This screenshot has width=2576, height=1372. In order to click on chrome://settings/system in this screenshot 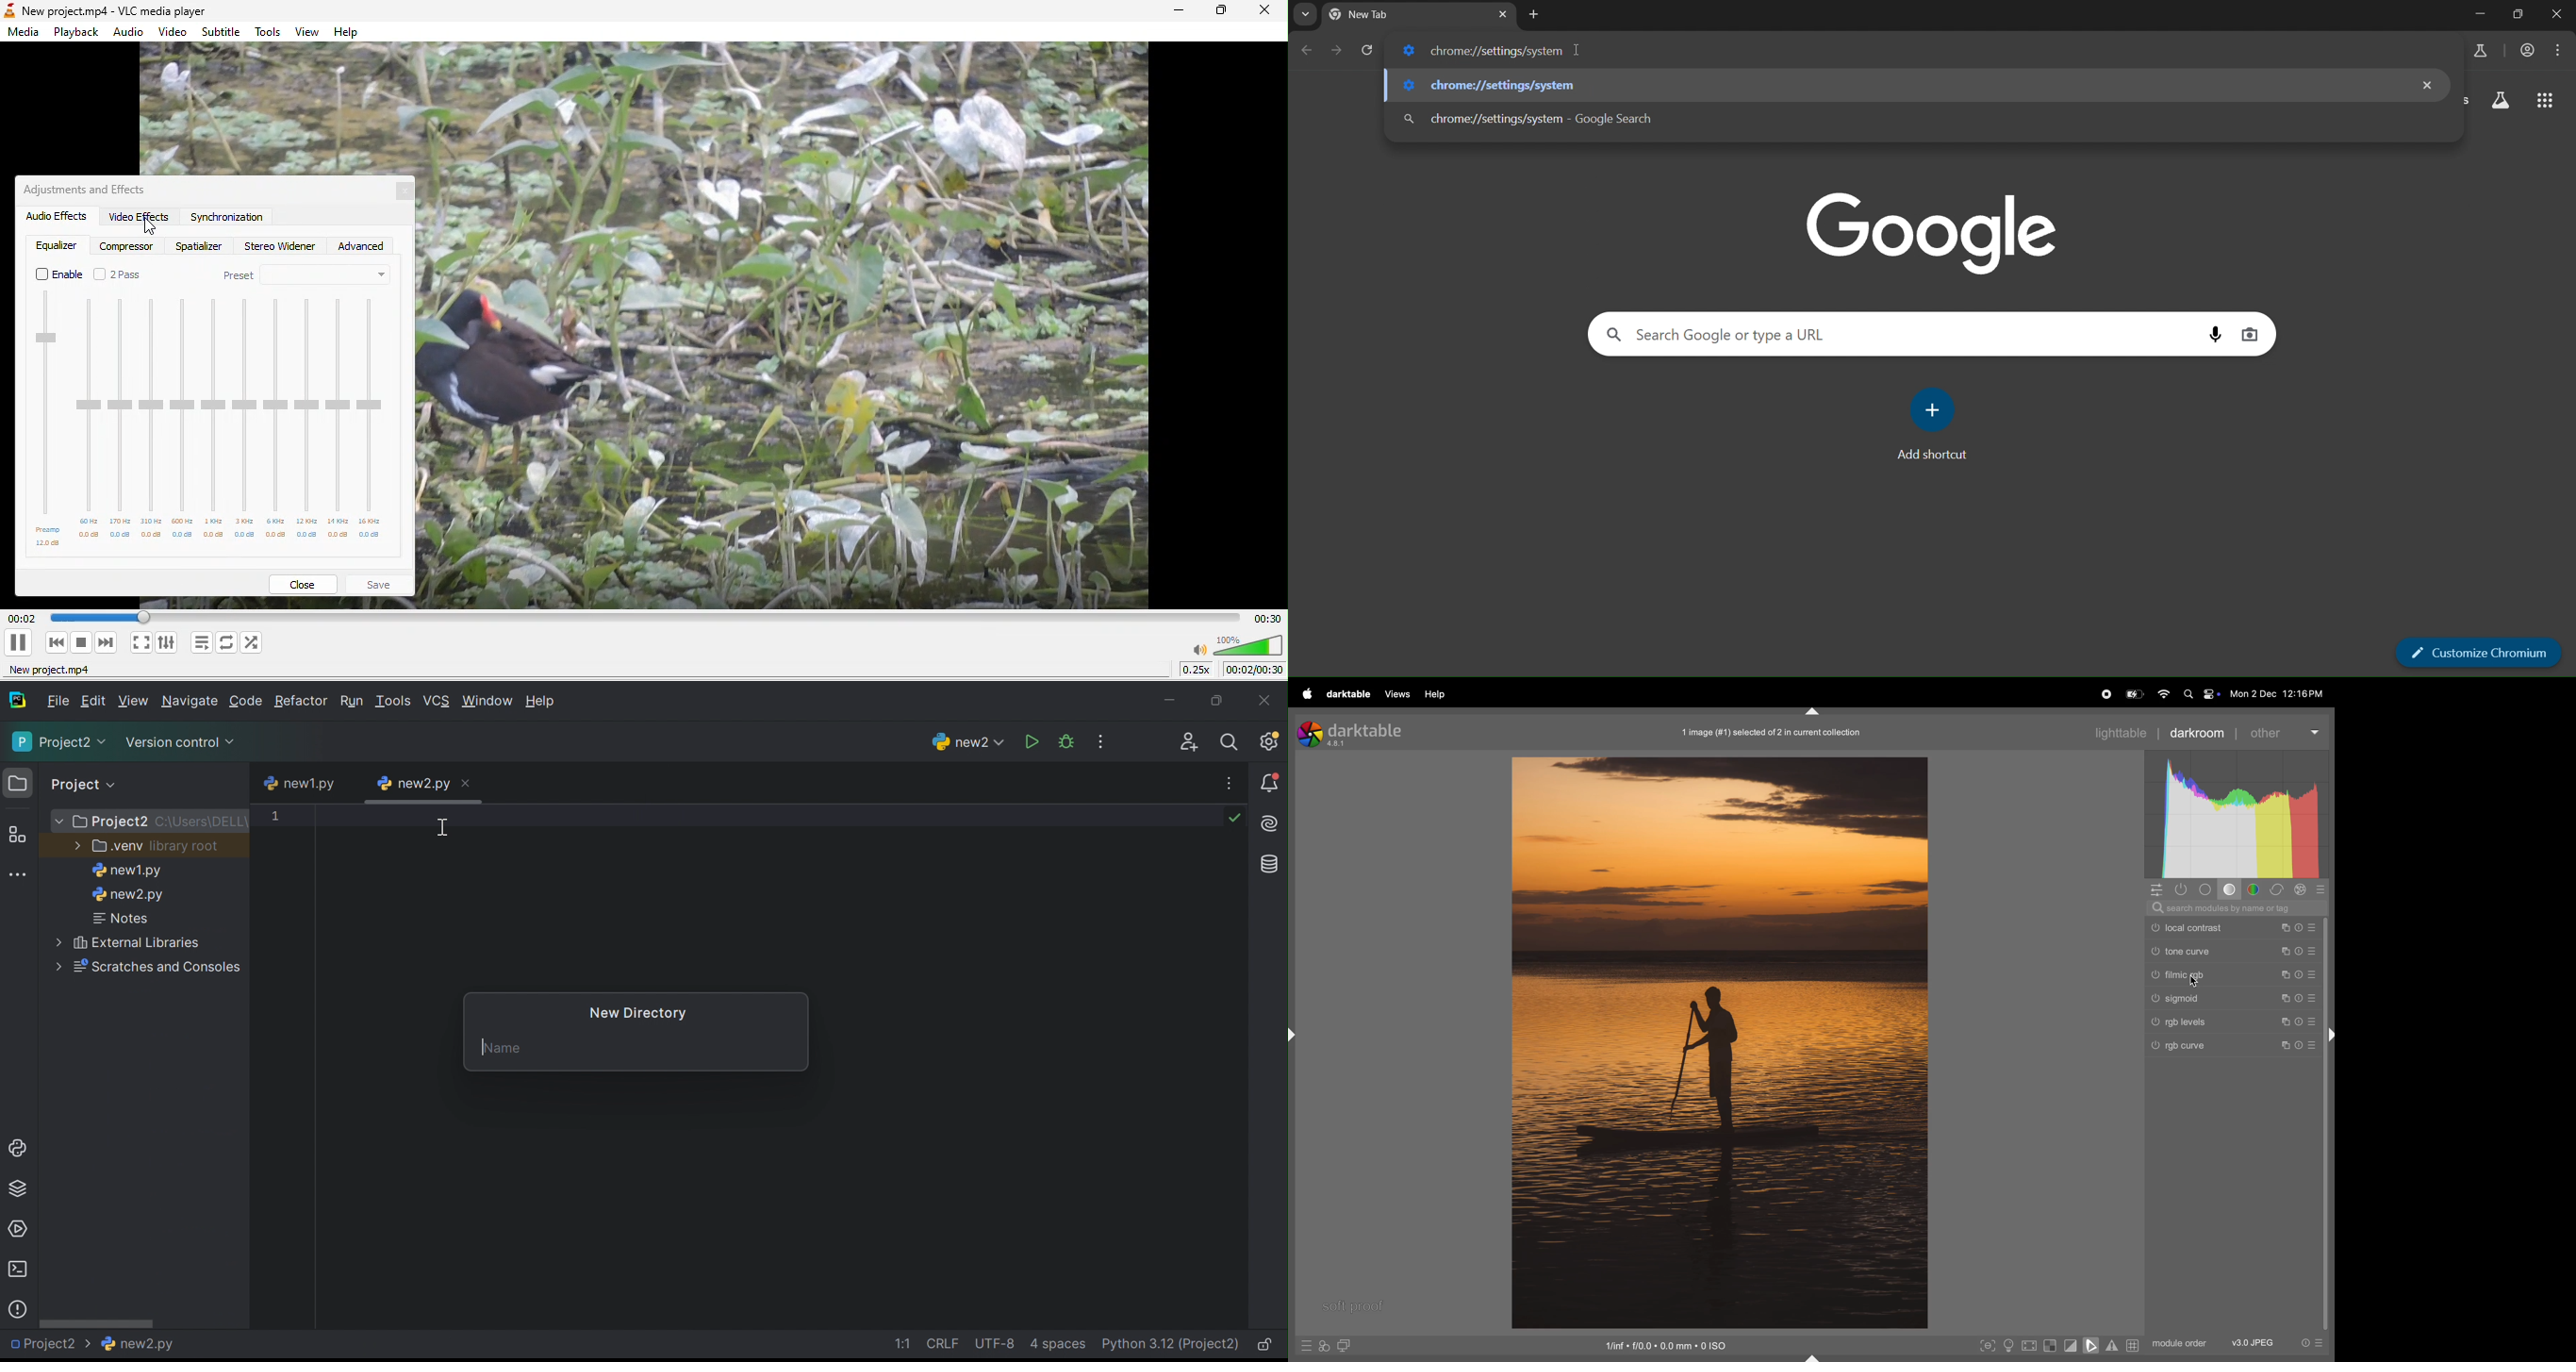, I will do `click(1546, 119)`.